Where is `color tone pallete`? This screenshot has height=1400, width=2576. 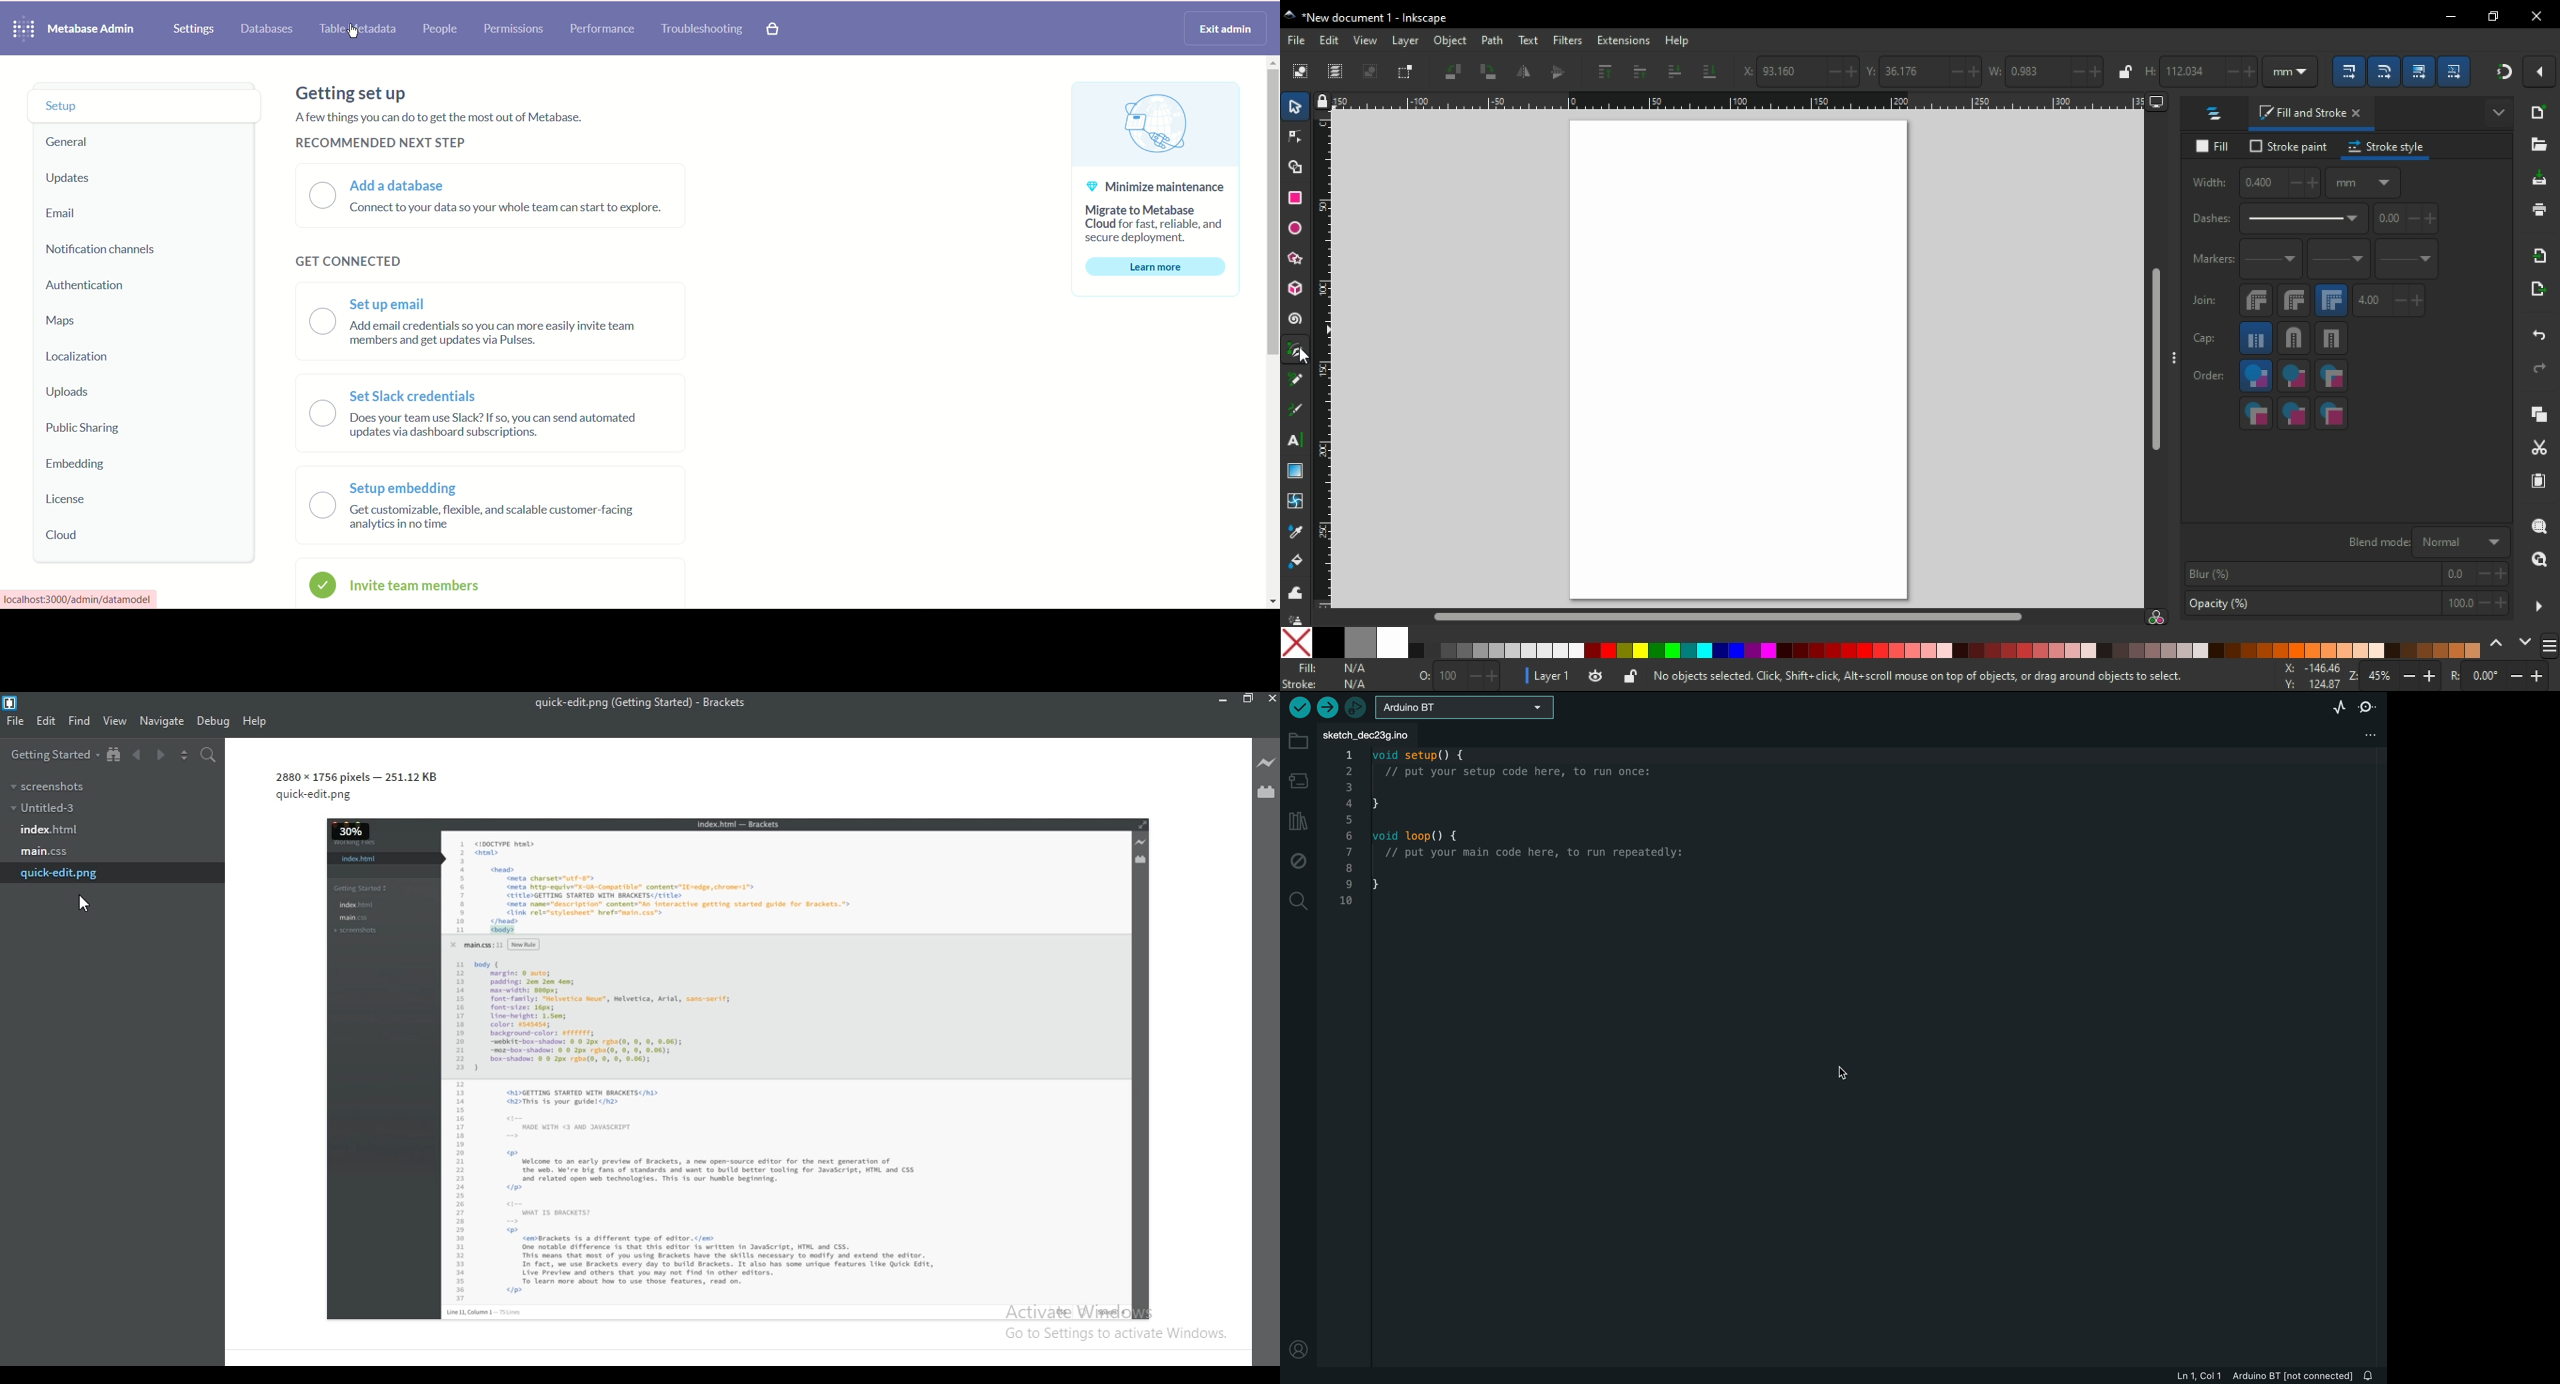 color tone pallete is located at coordinates (2446, 649).